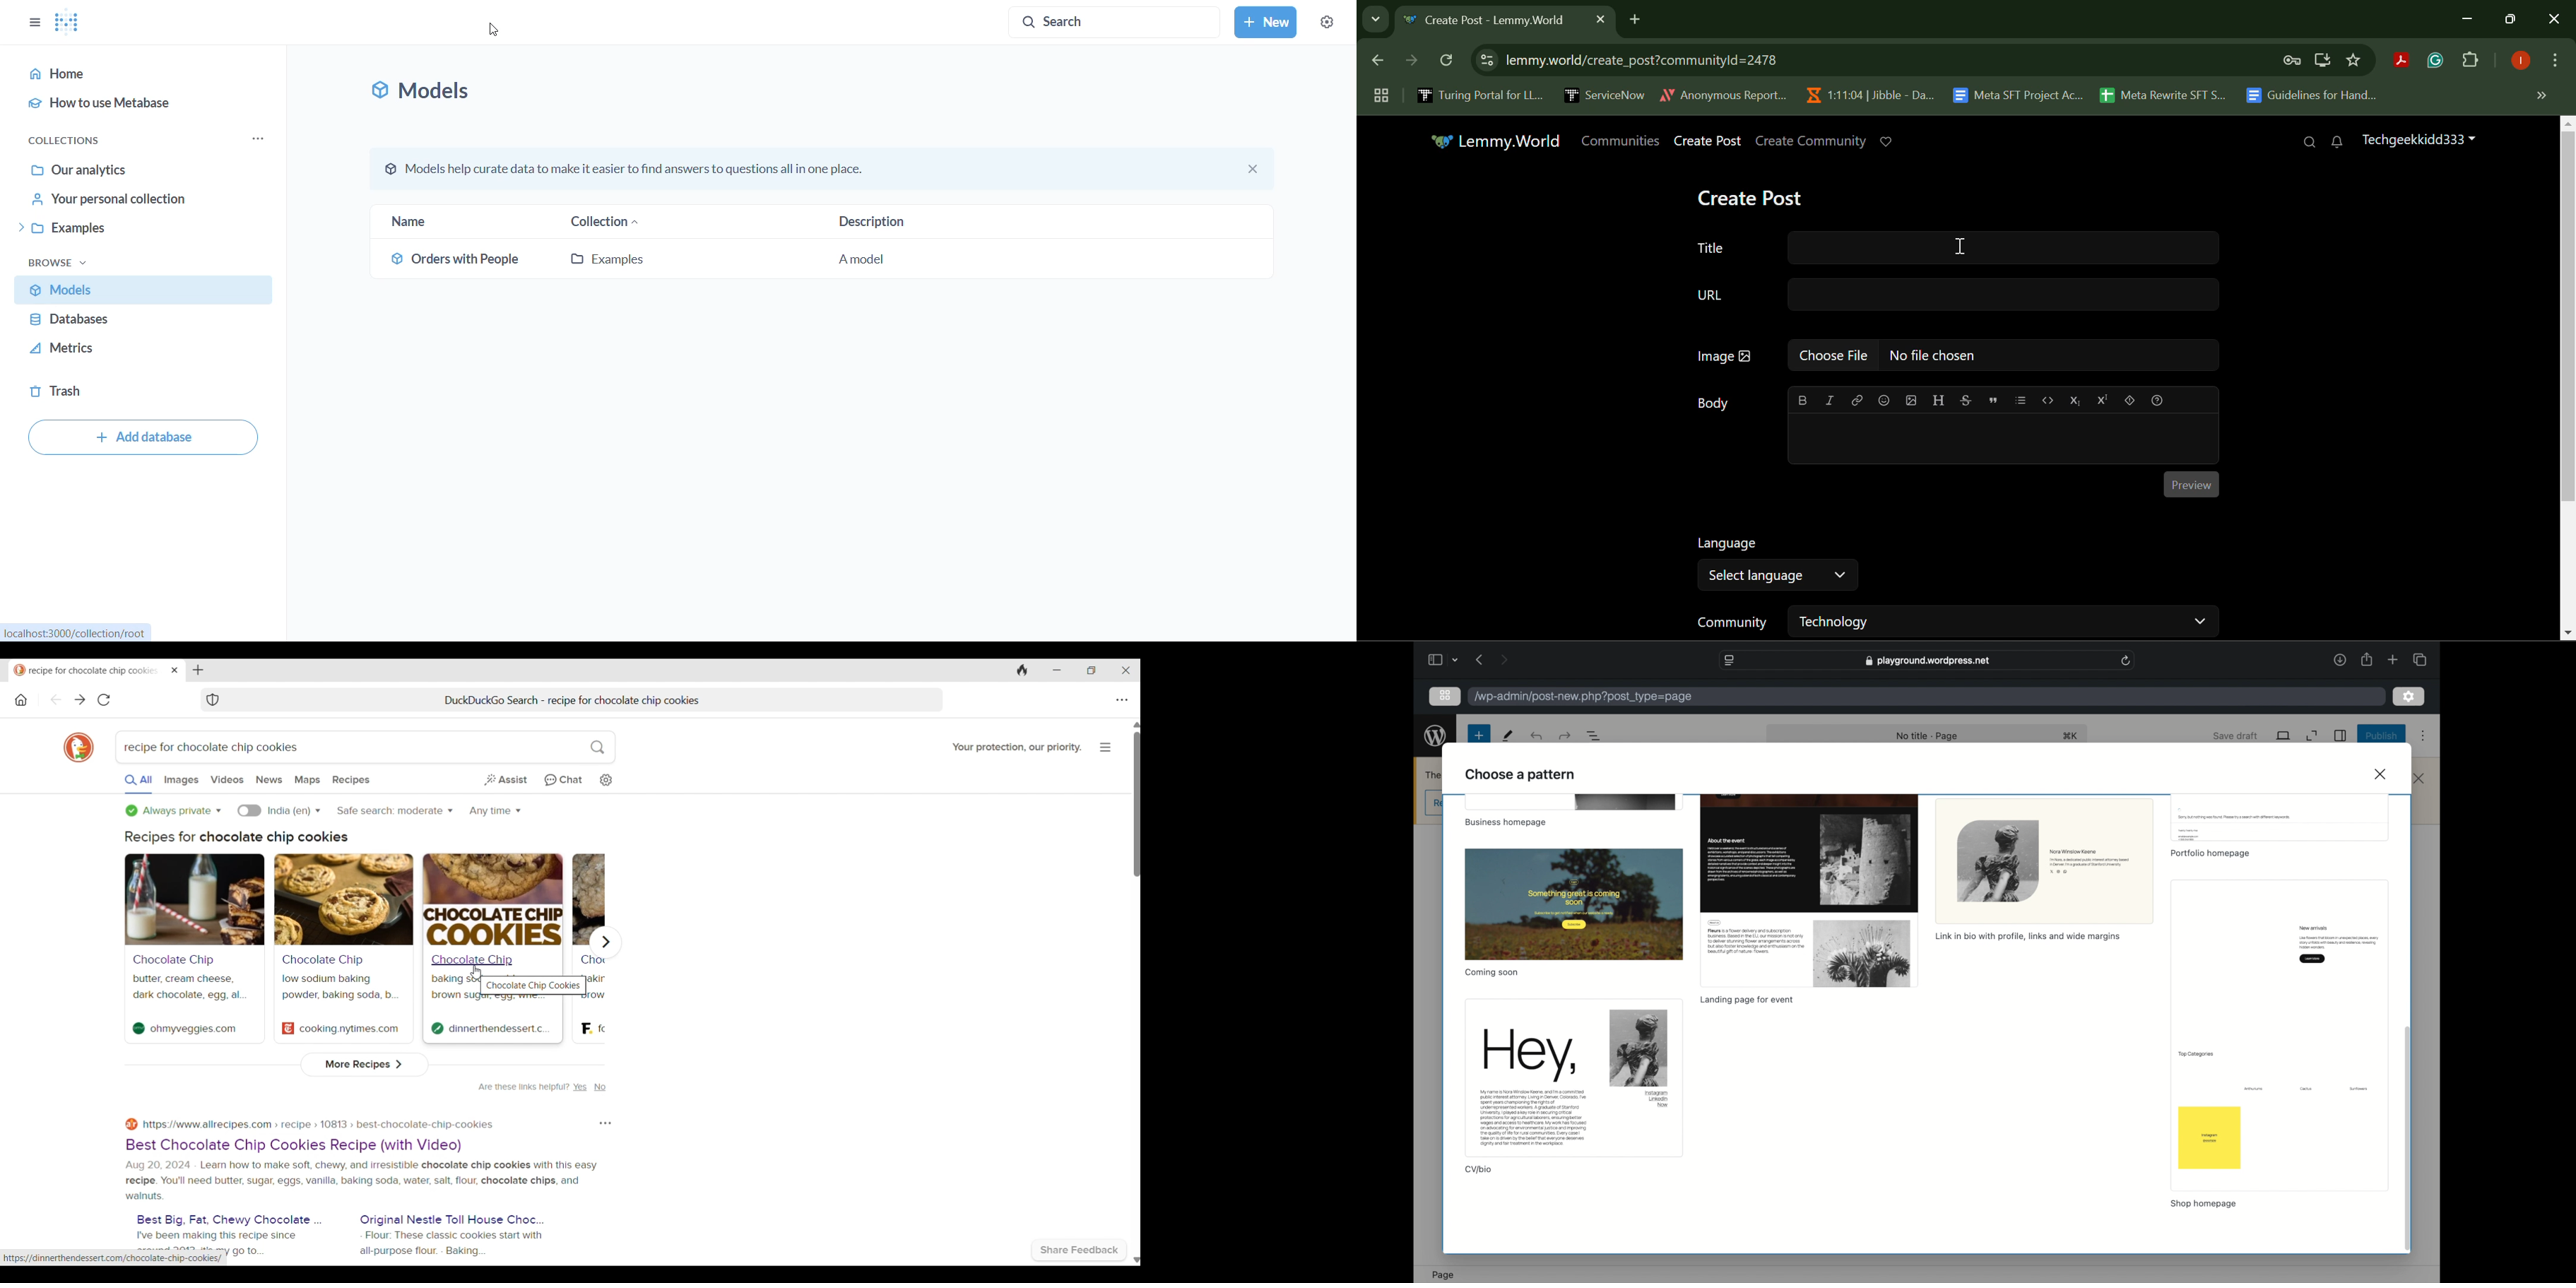 This screenshot has width=2576, height=1288. What do you see at coordinates (1959, 293) in the screenshot?
I see `URL Text Box` at bounding box center [1959, 293].